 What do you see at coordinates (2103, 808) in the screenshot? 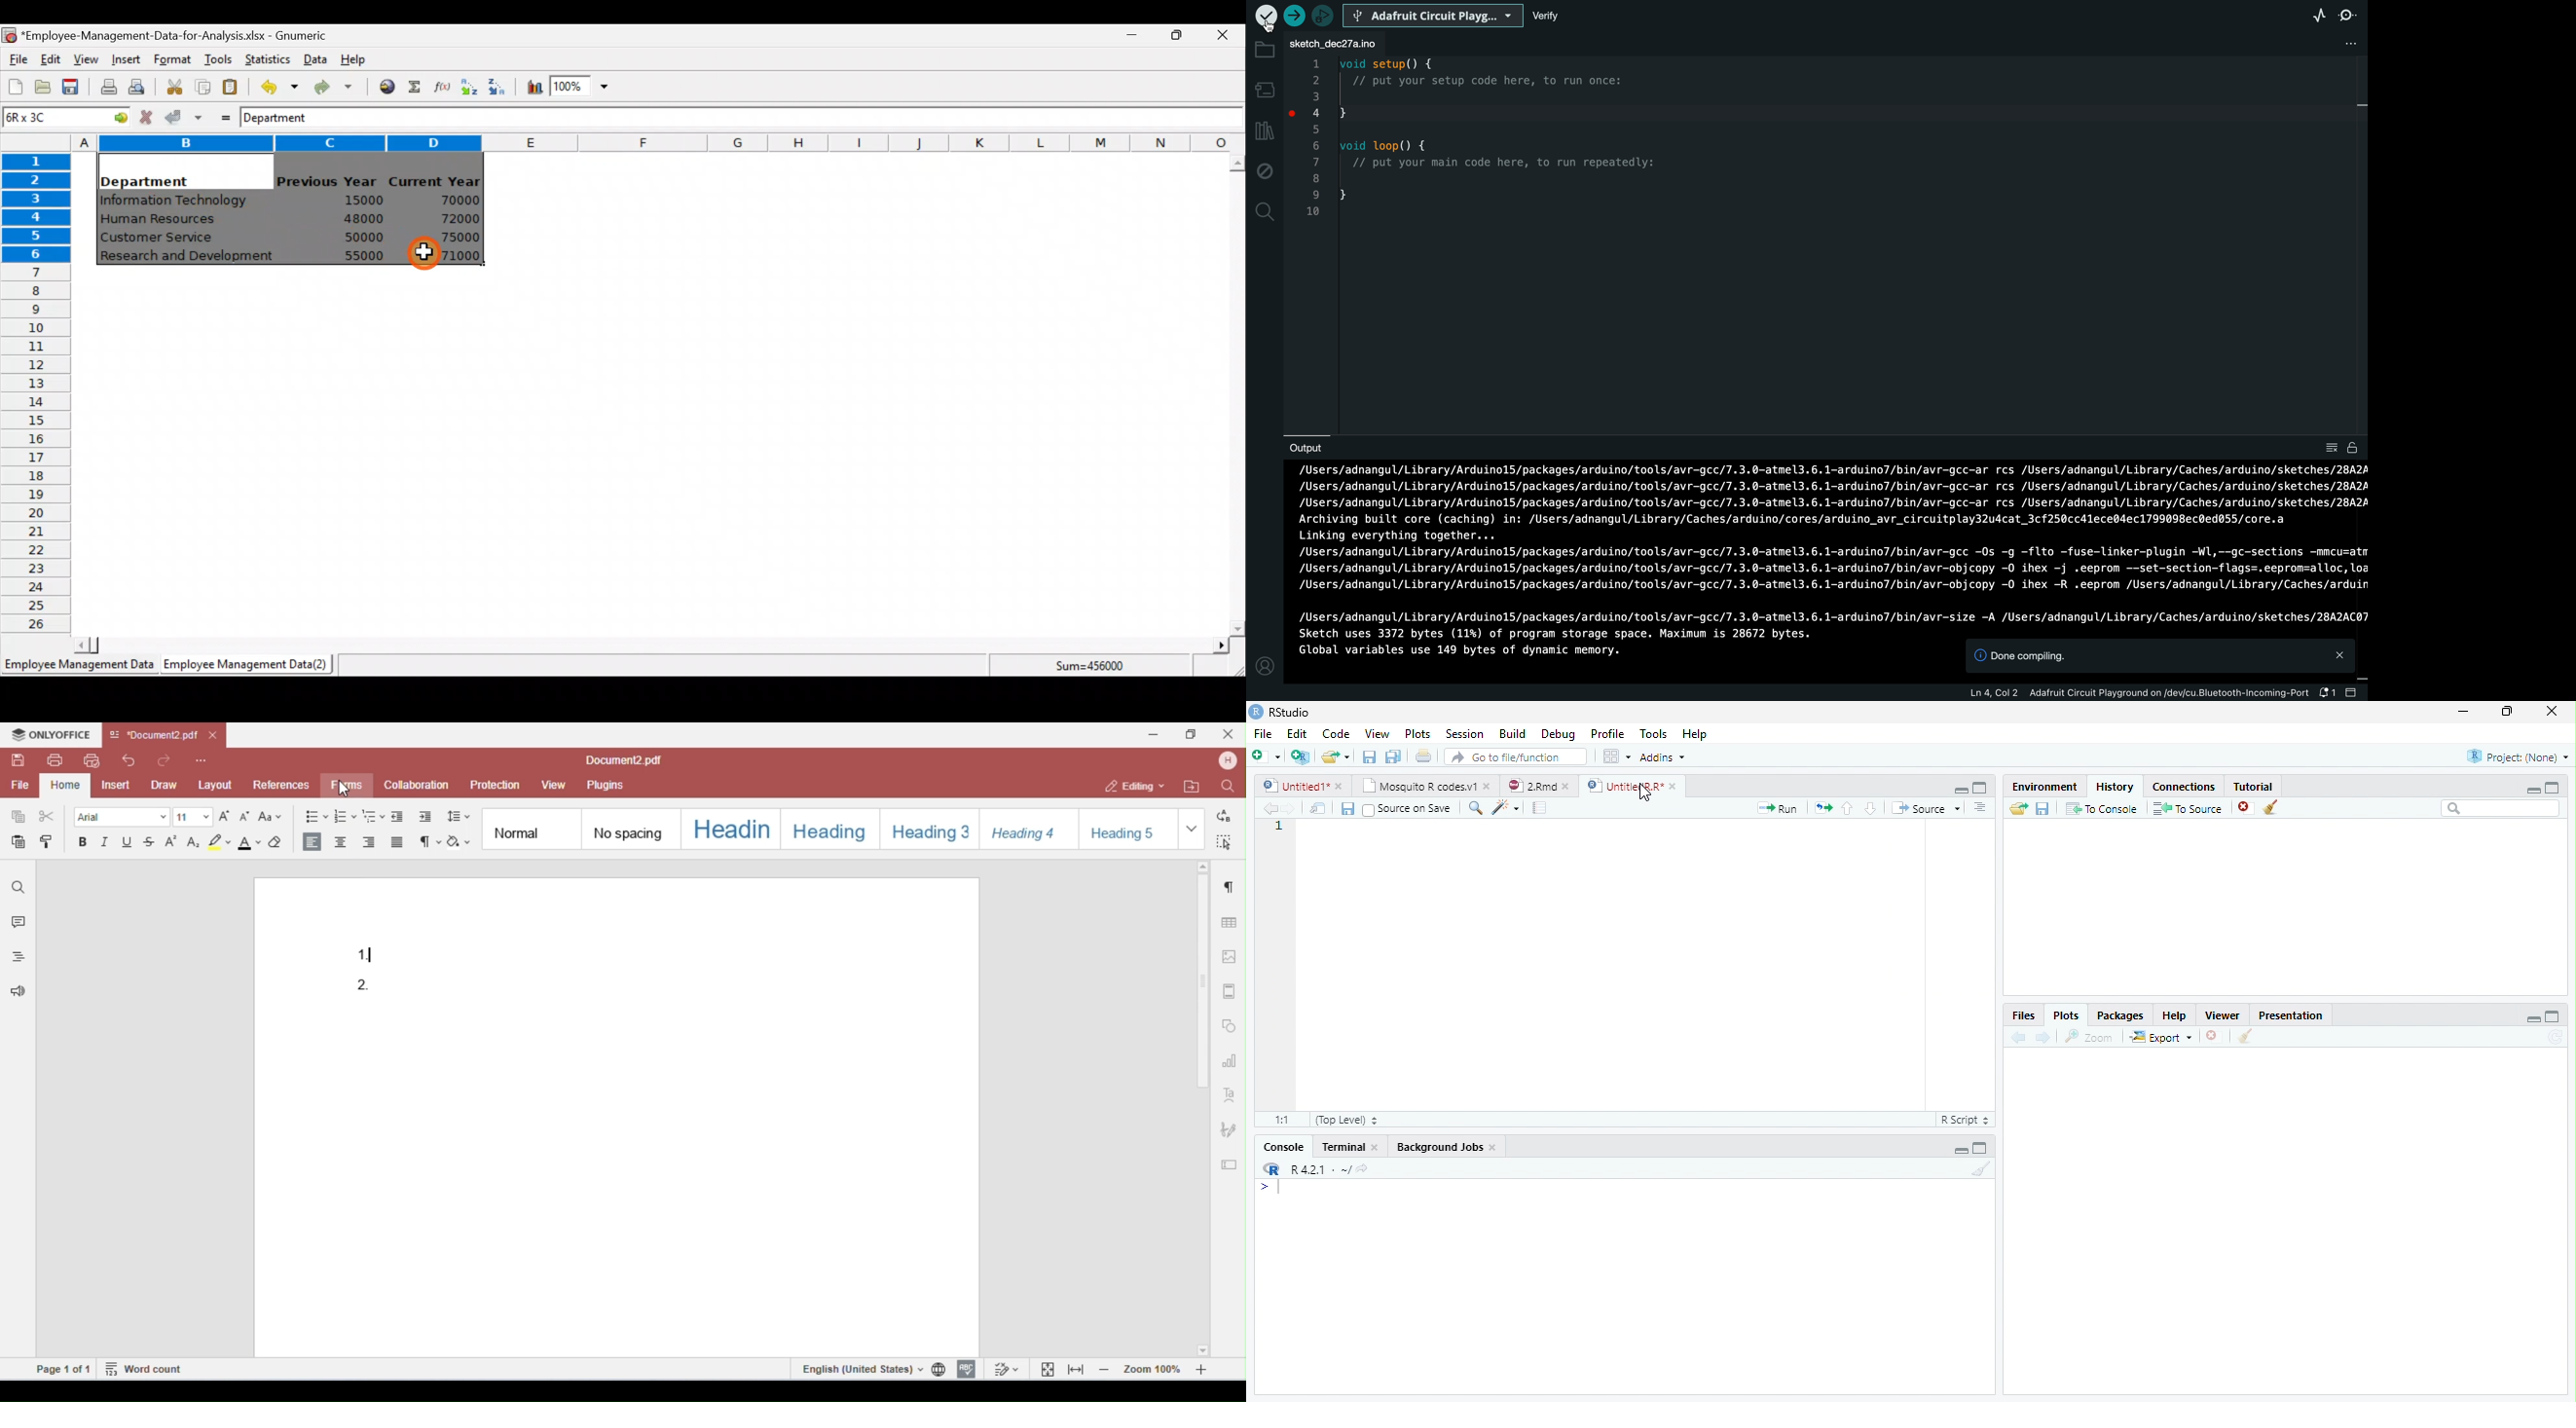
I see `To Console` at bounding box center [2103, 808].